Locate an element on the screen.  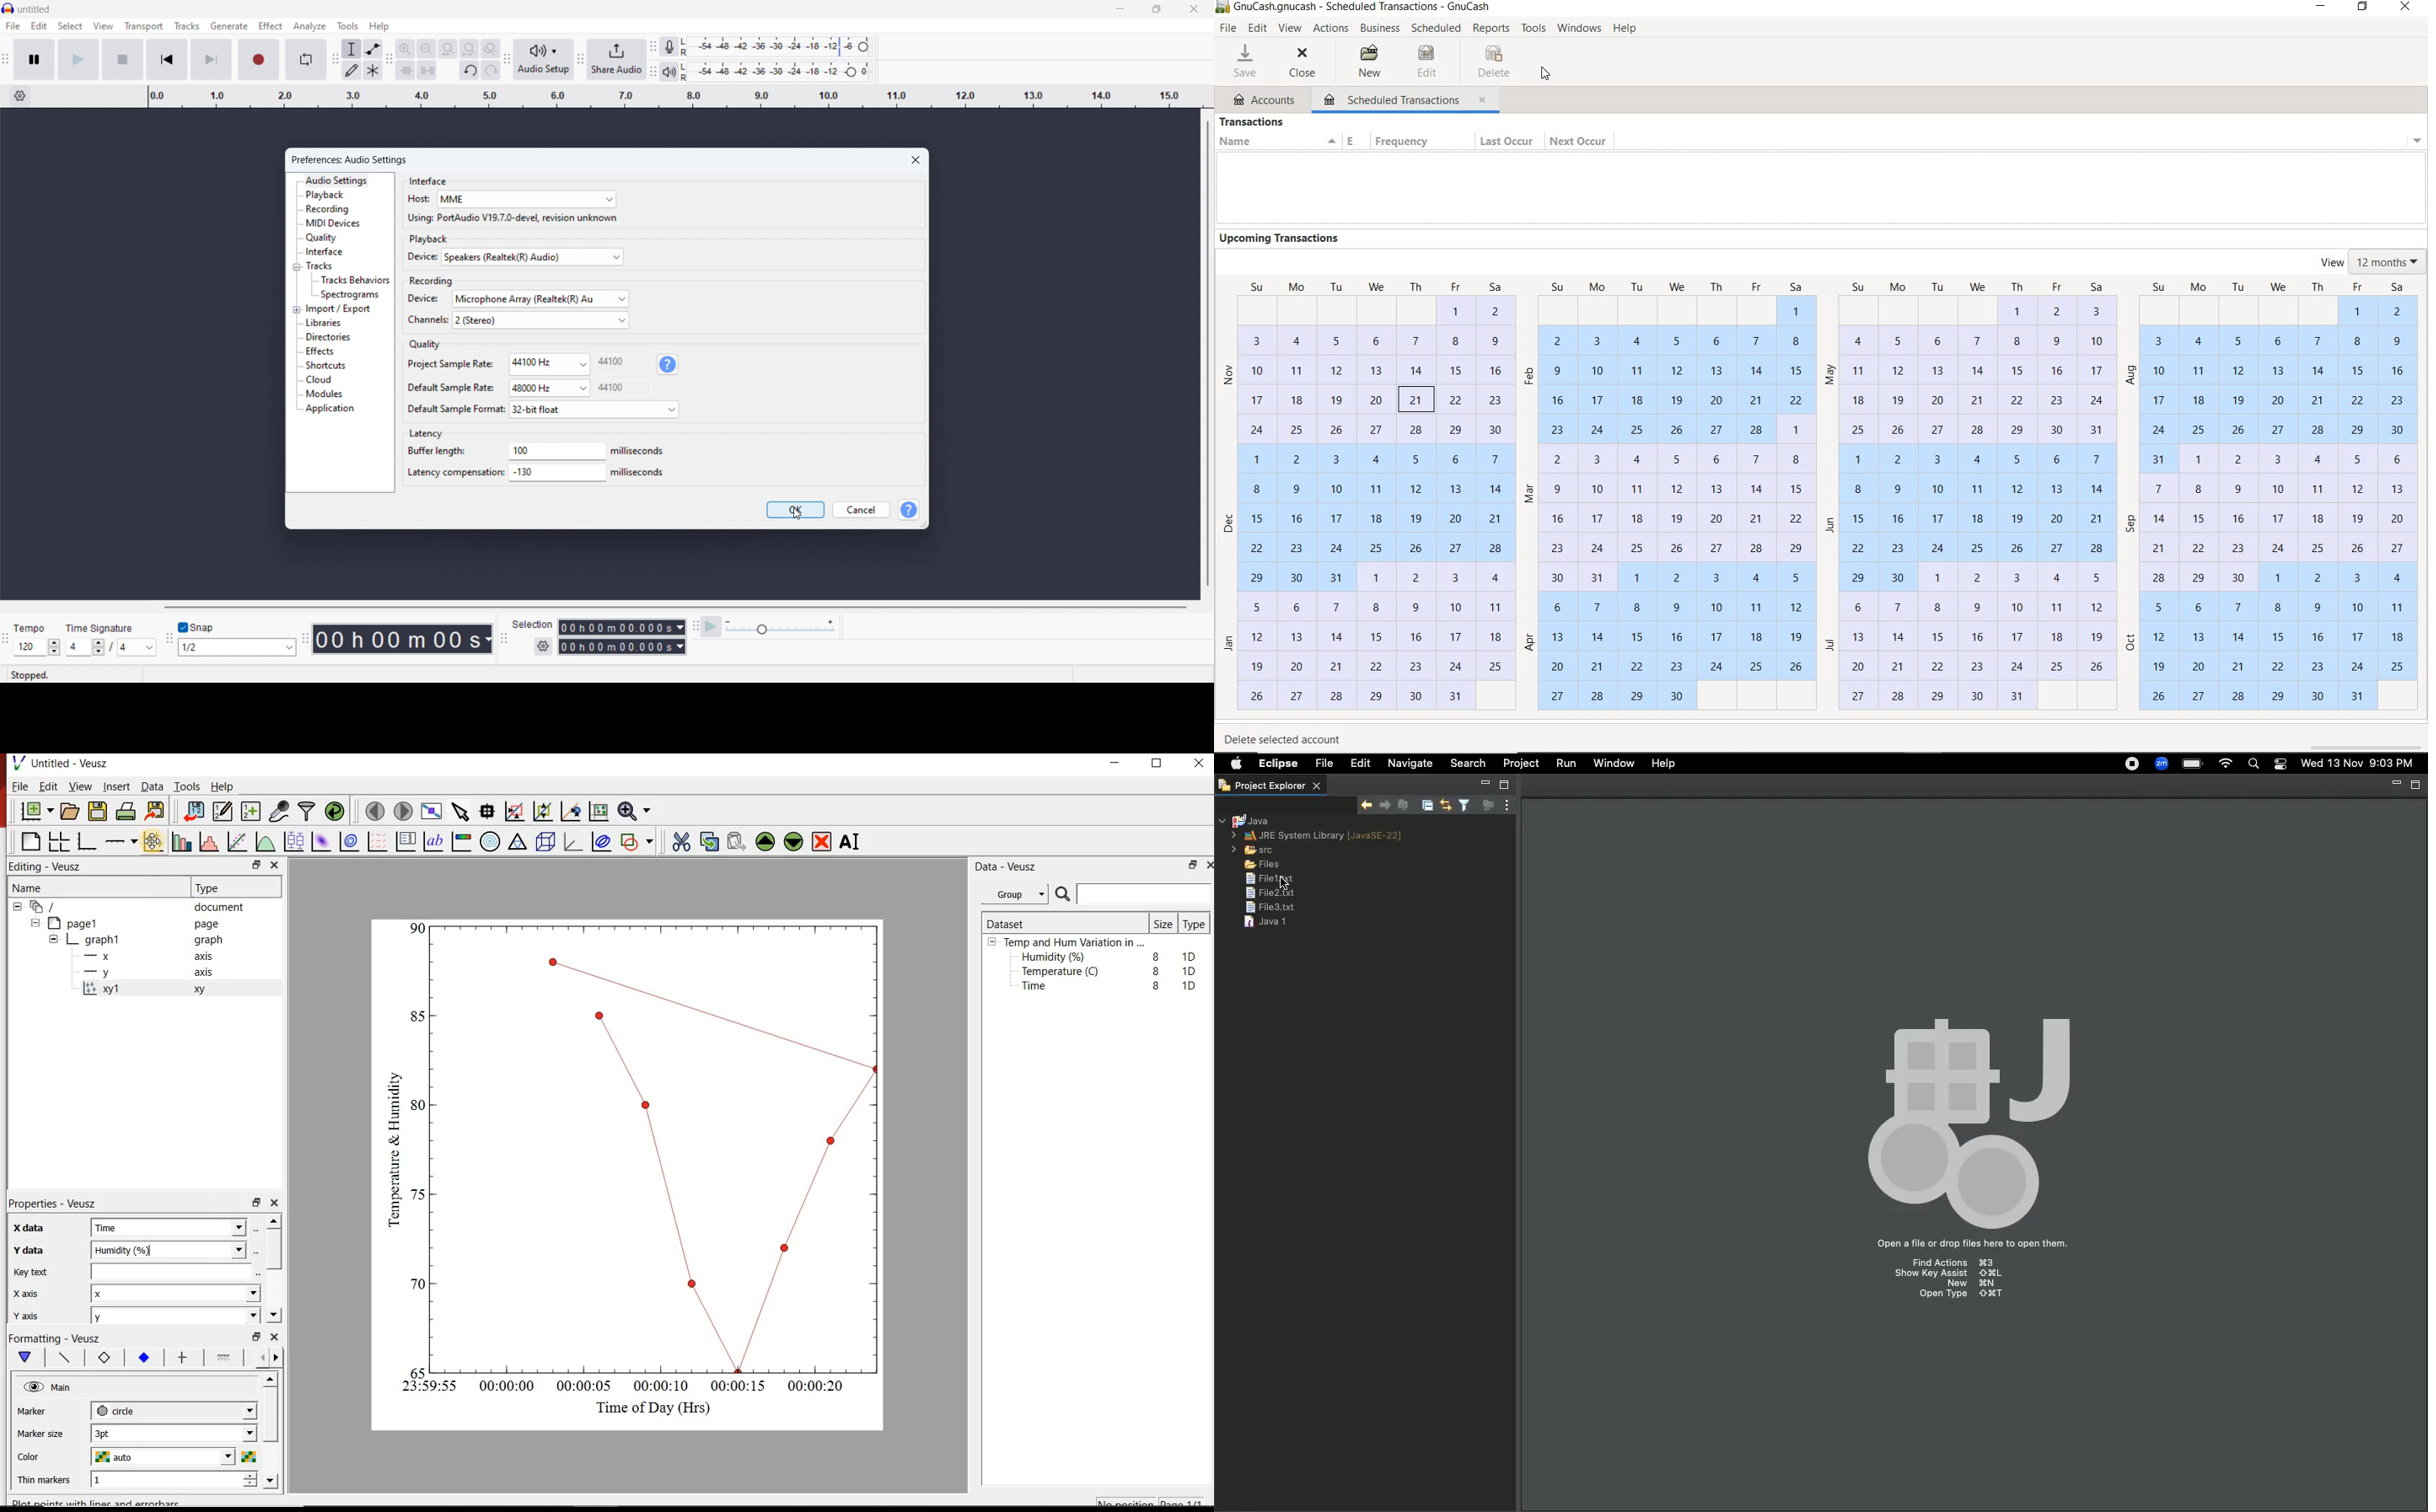
fit project to width is located at coordinates (469, 49).